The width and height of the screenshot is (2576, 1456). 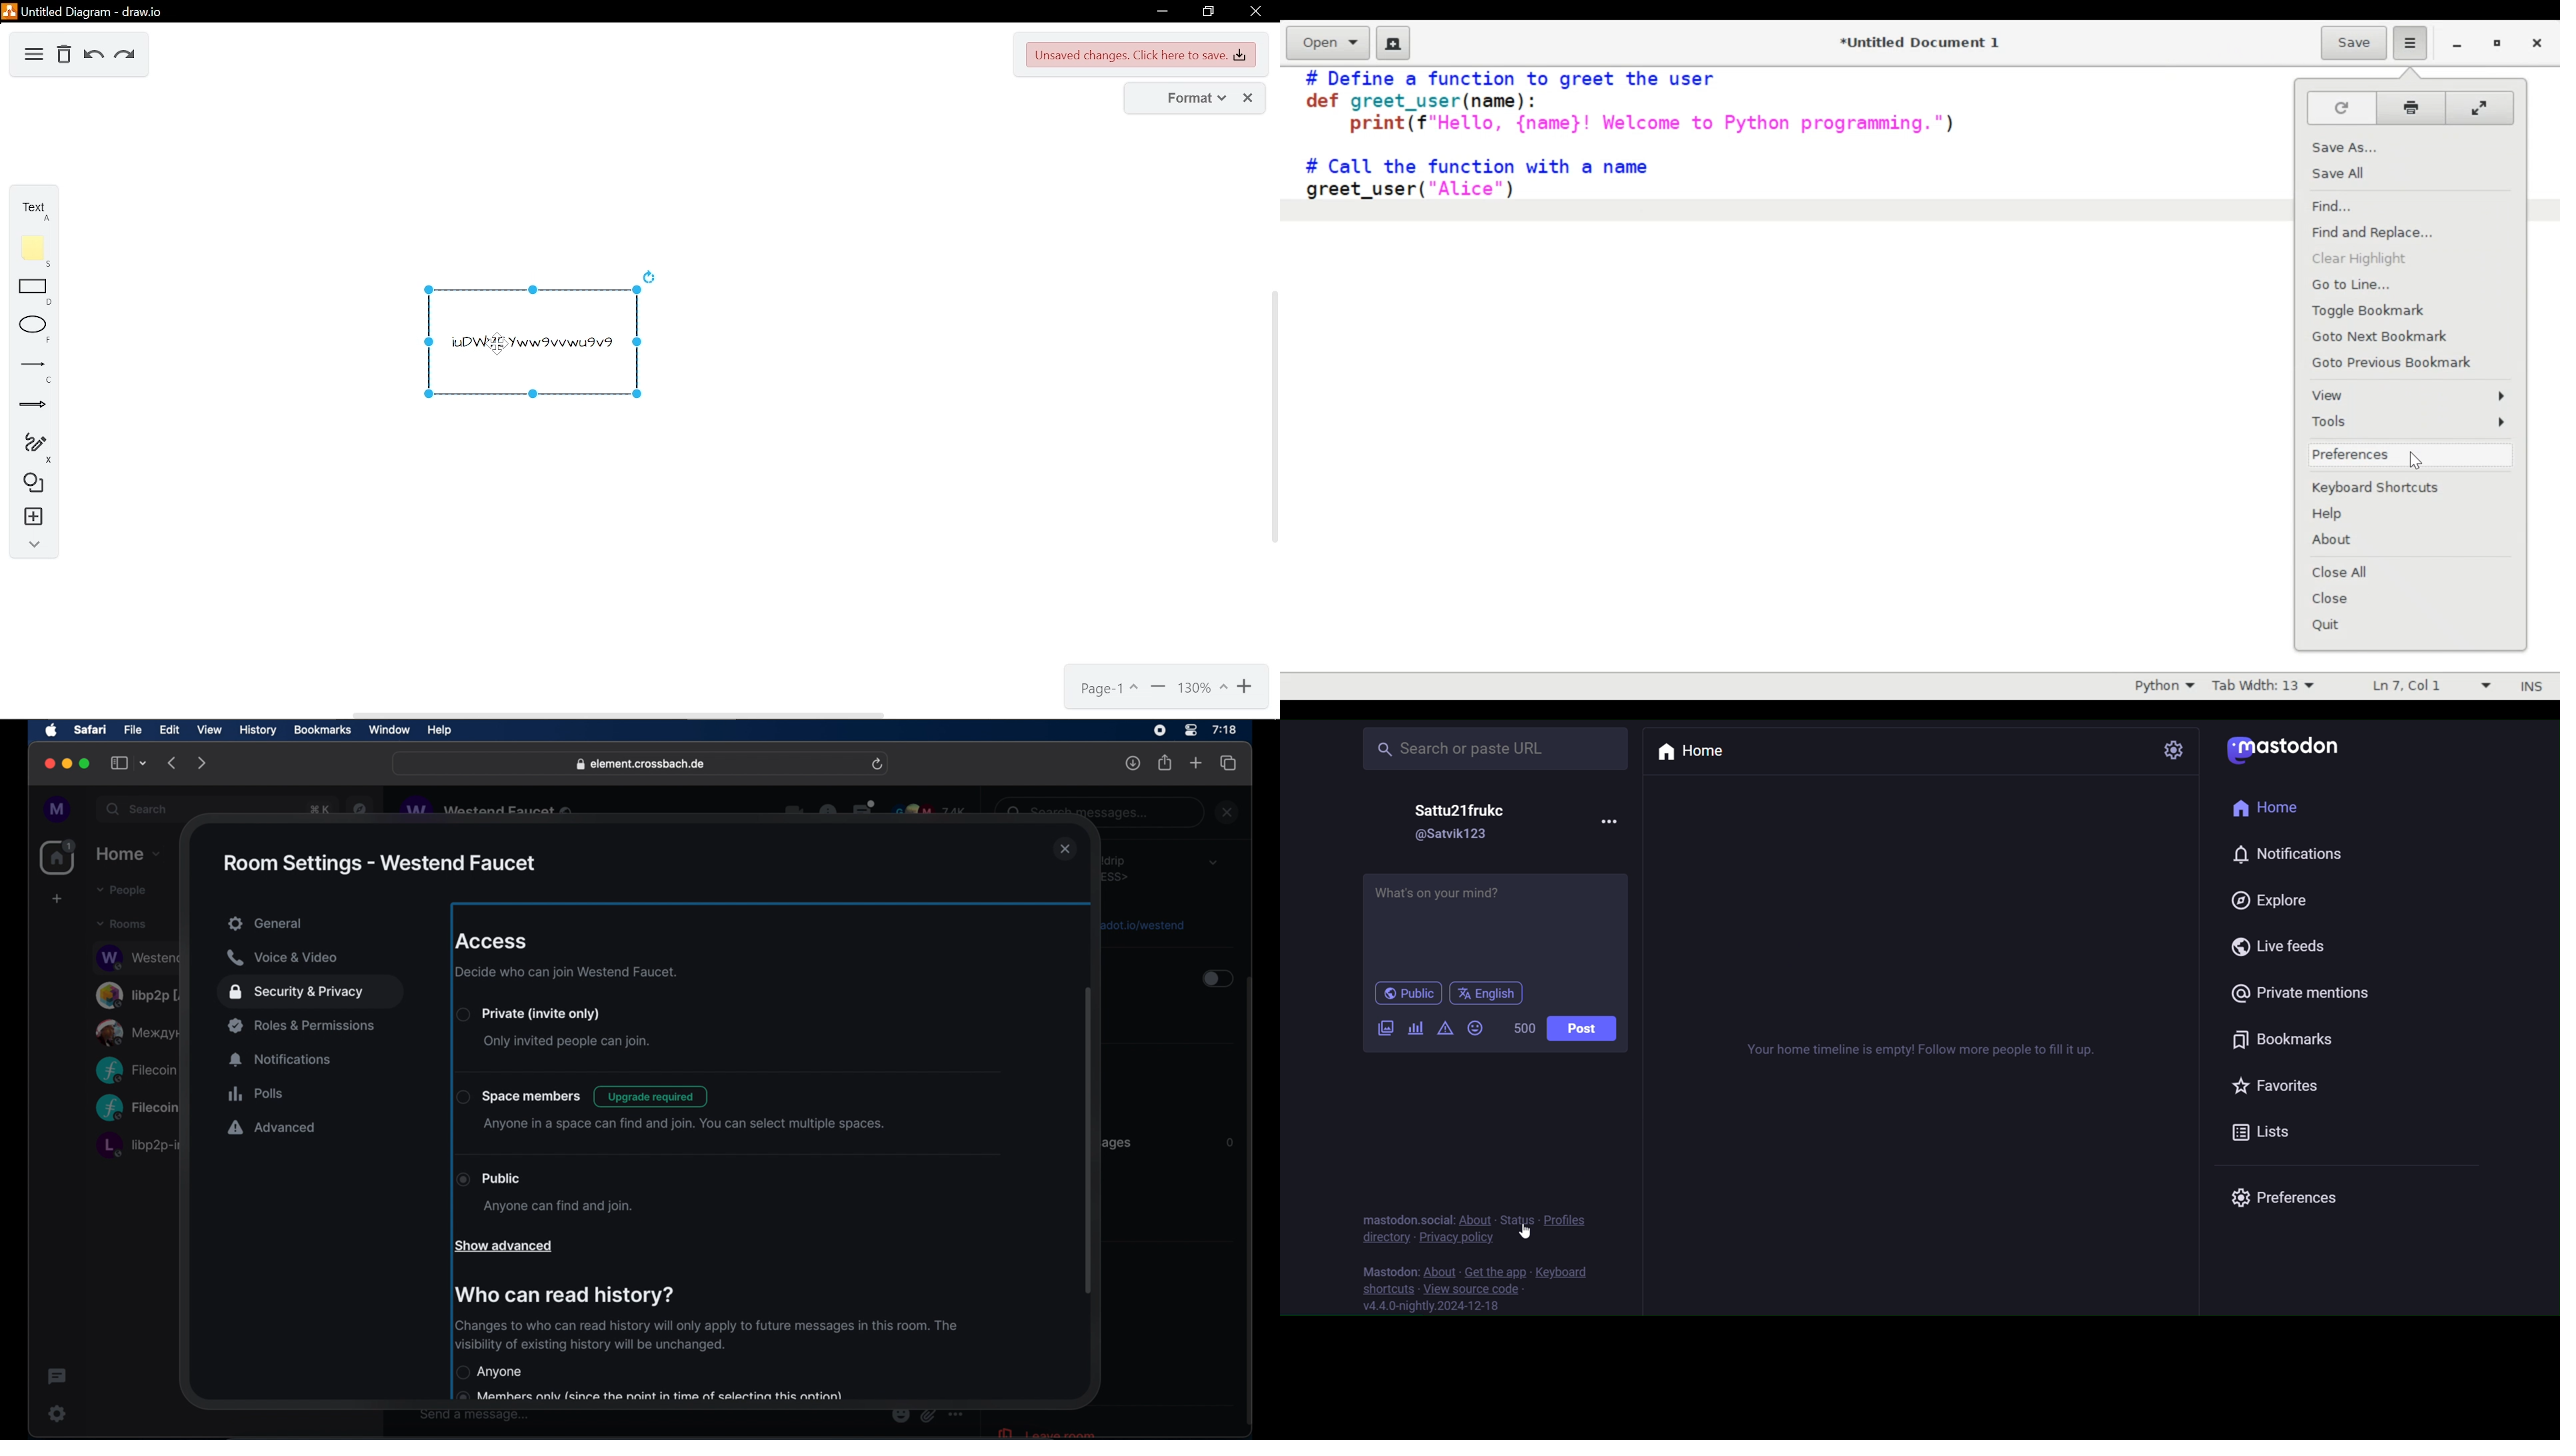 I want to click on scroll bar, so click(x=1086, y=1141).